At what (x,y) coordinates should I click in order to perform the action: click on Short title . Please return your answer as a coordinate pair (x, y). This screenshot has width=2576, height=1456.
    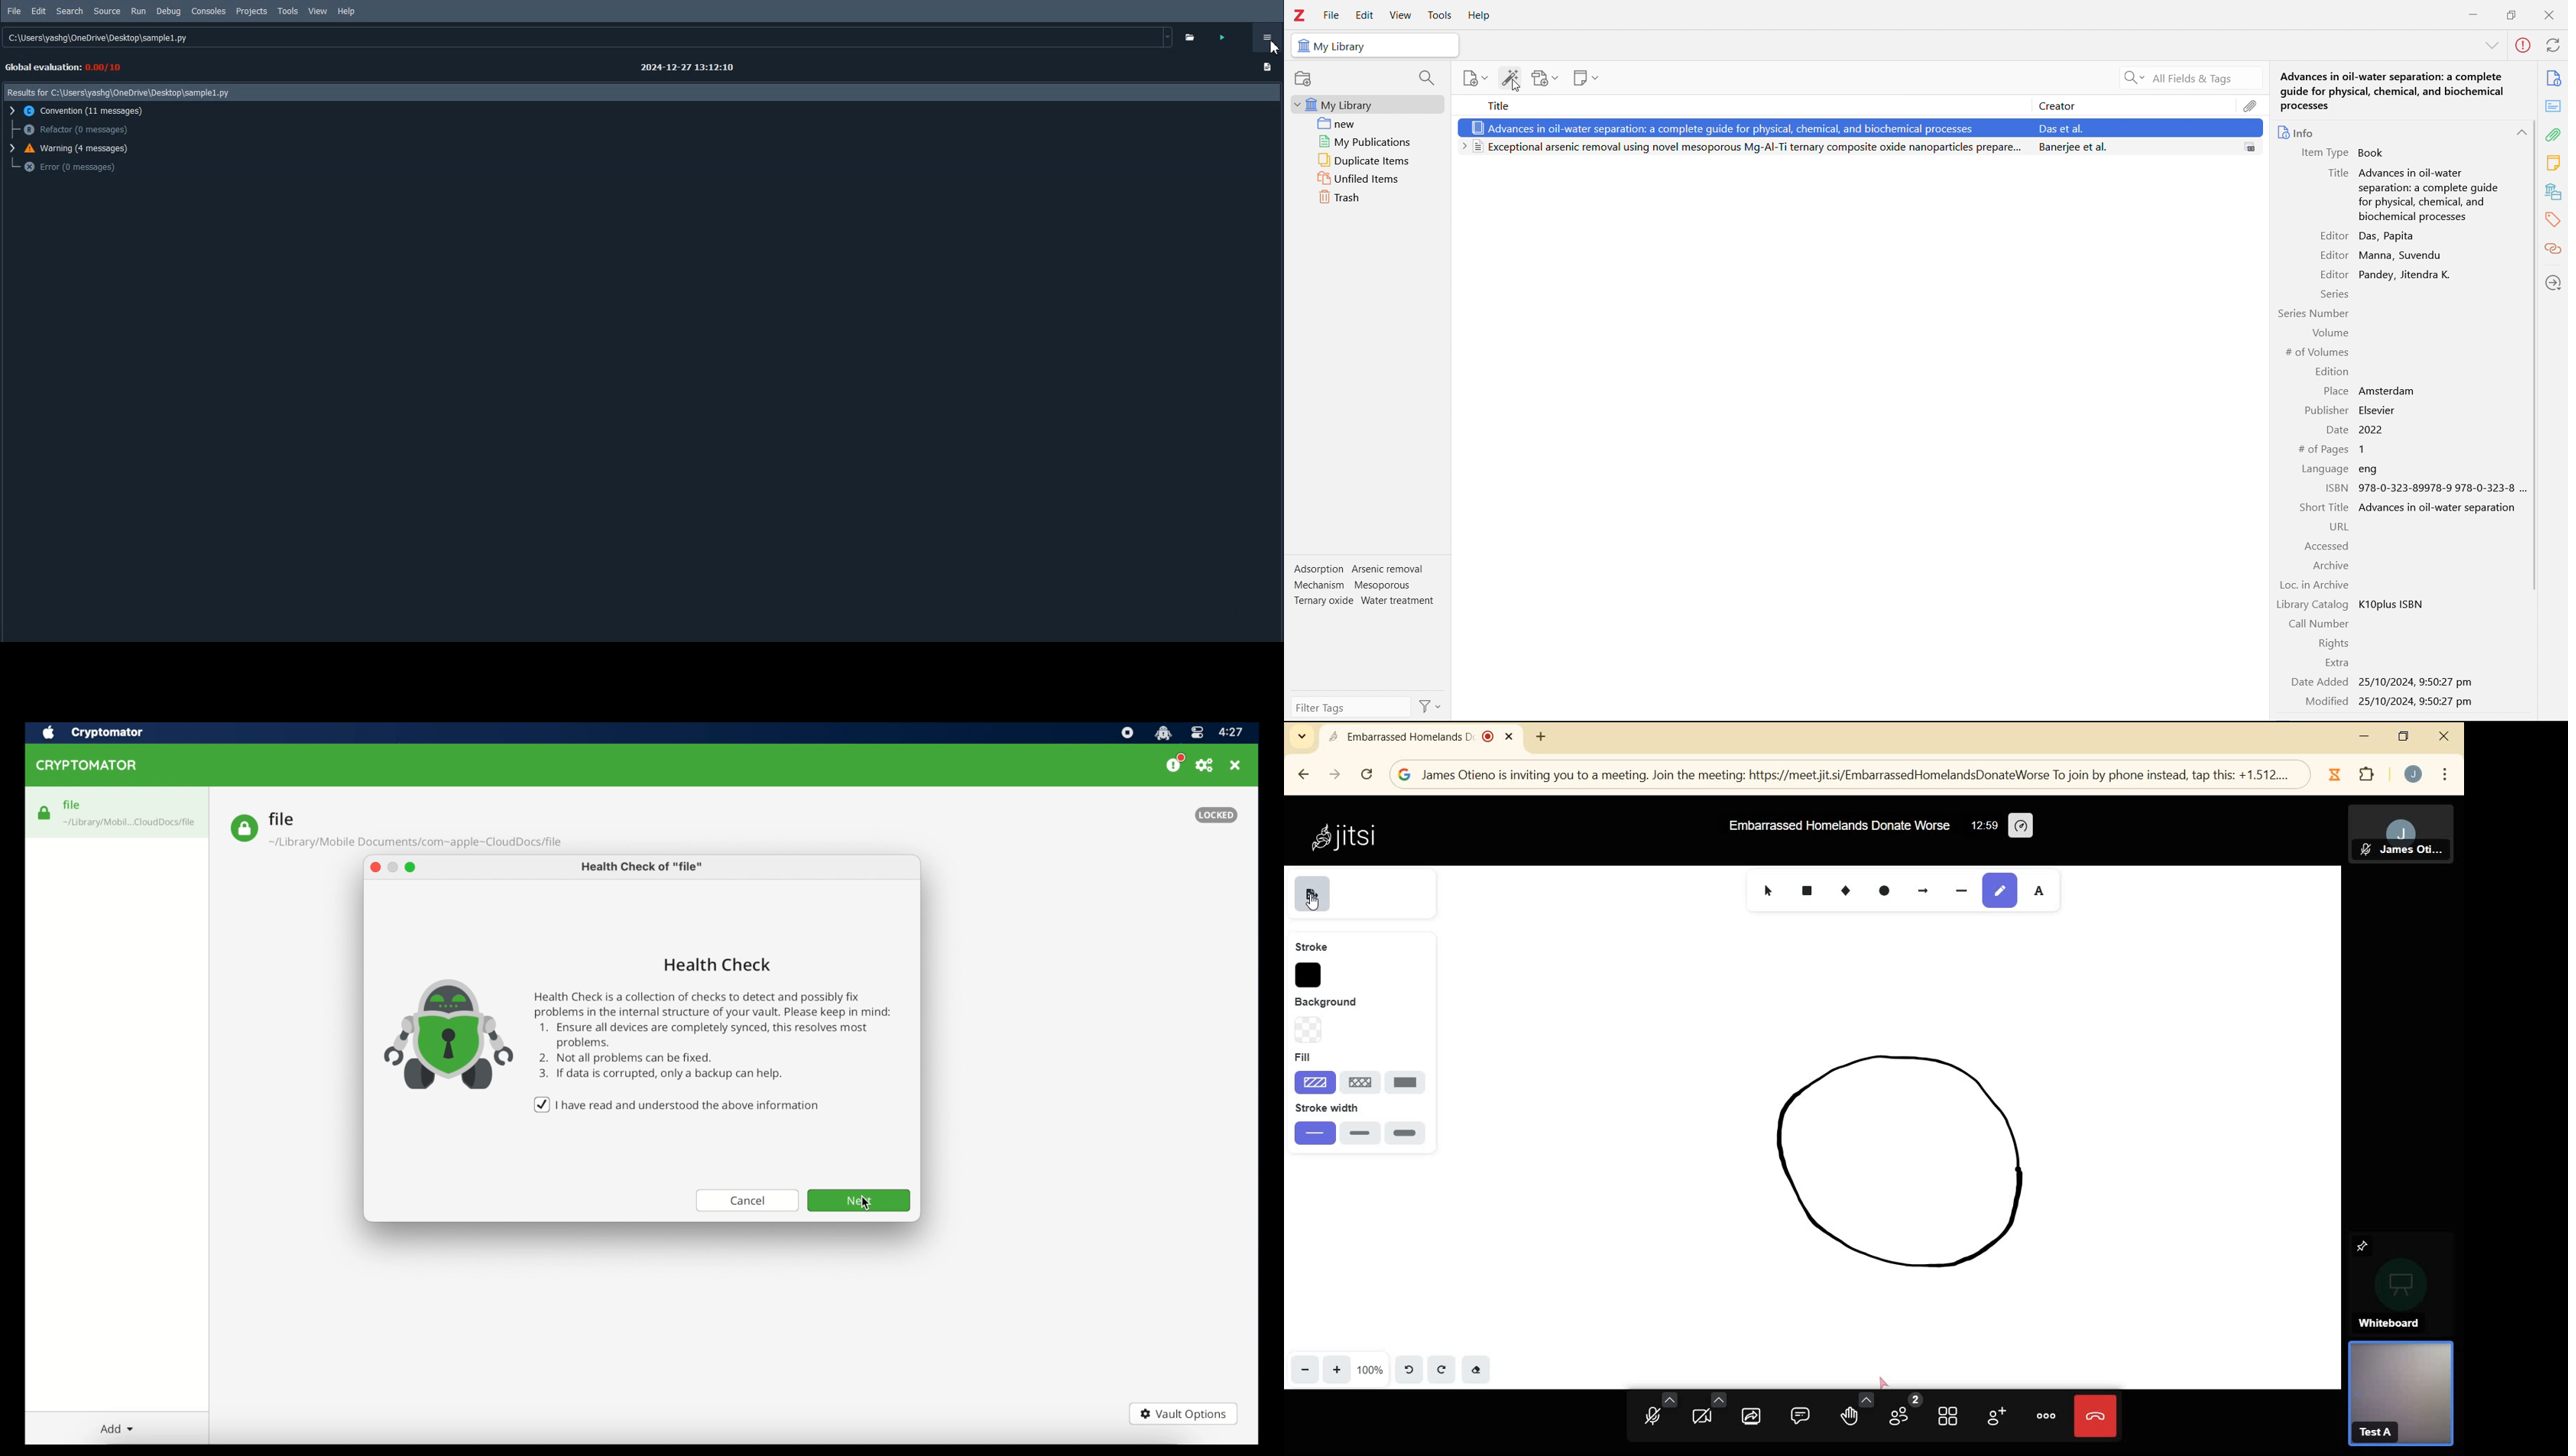
    Looking at the image, I should click on (2325, 508).